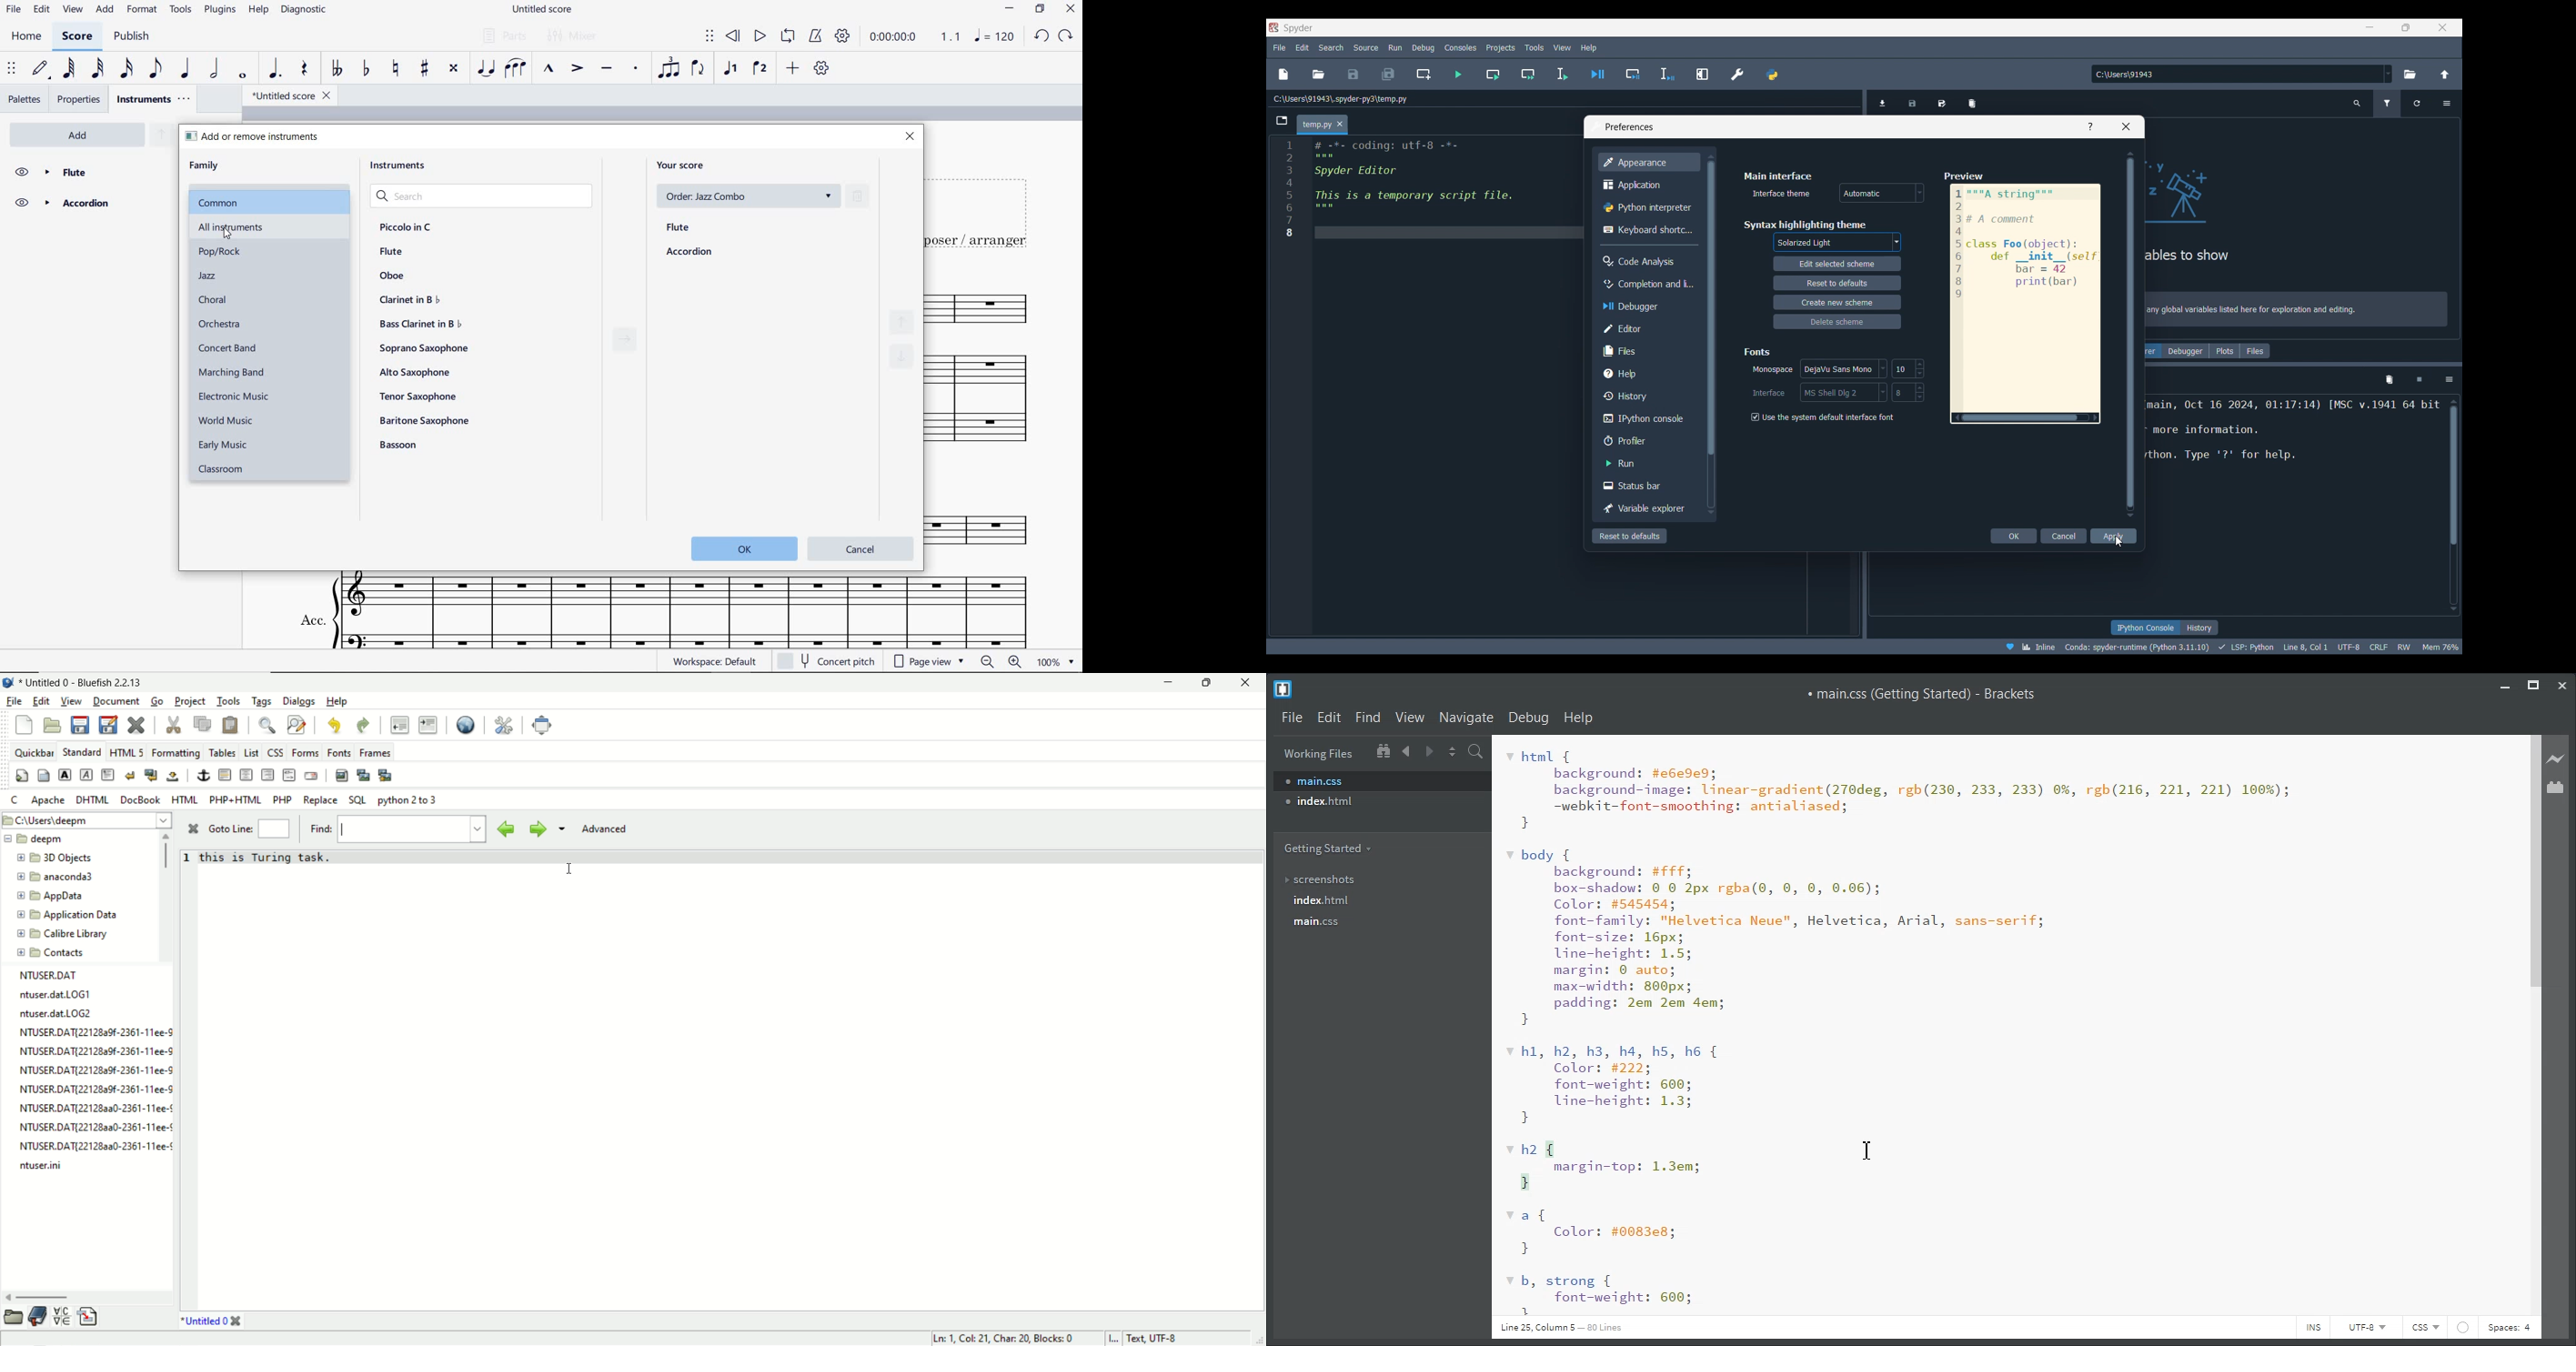 This screenshot has height=1372, width=2576. What do you see at coordinates (1563, 1327) in the screenshot?
I see `Line 19, Column 25 — 80 Lines` at bounding box center [1563, 1327].